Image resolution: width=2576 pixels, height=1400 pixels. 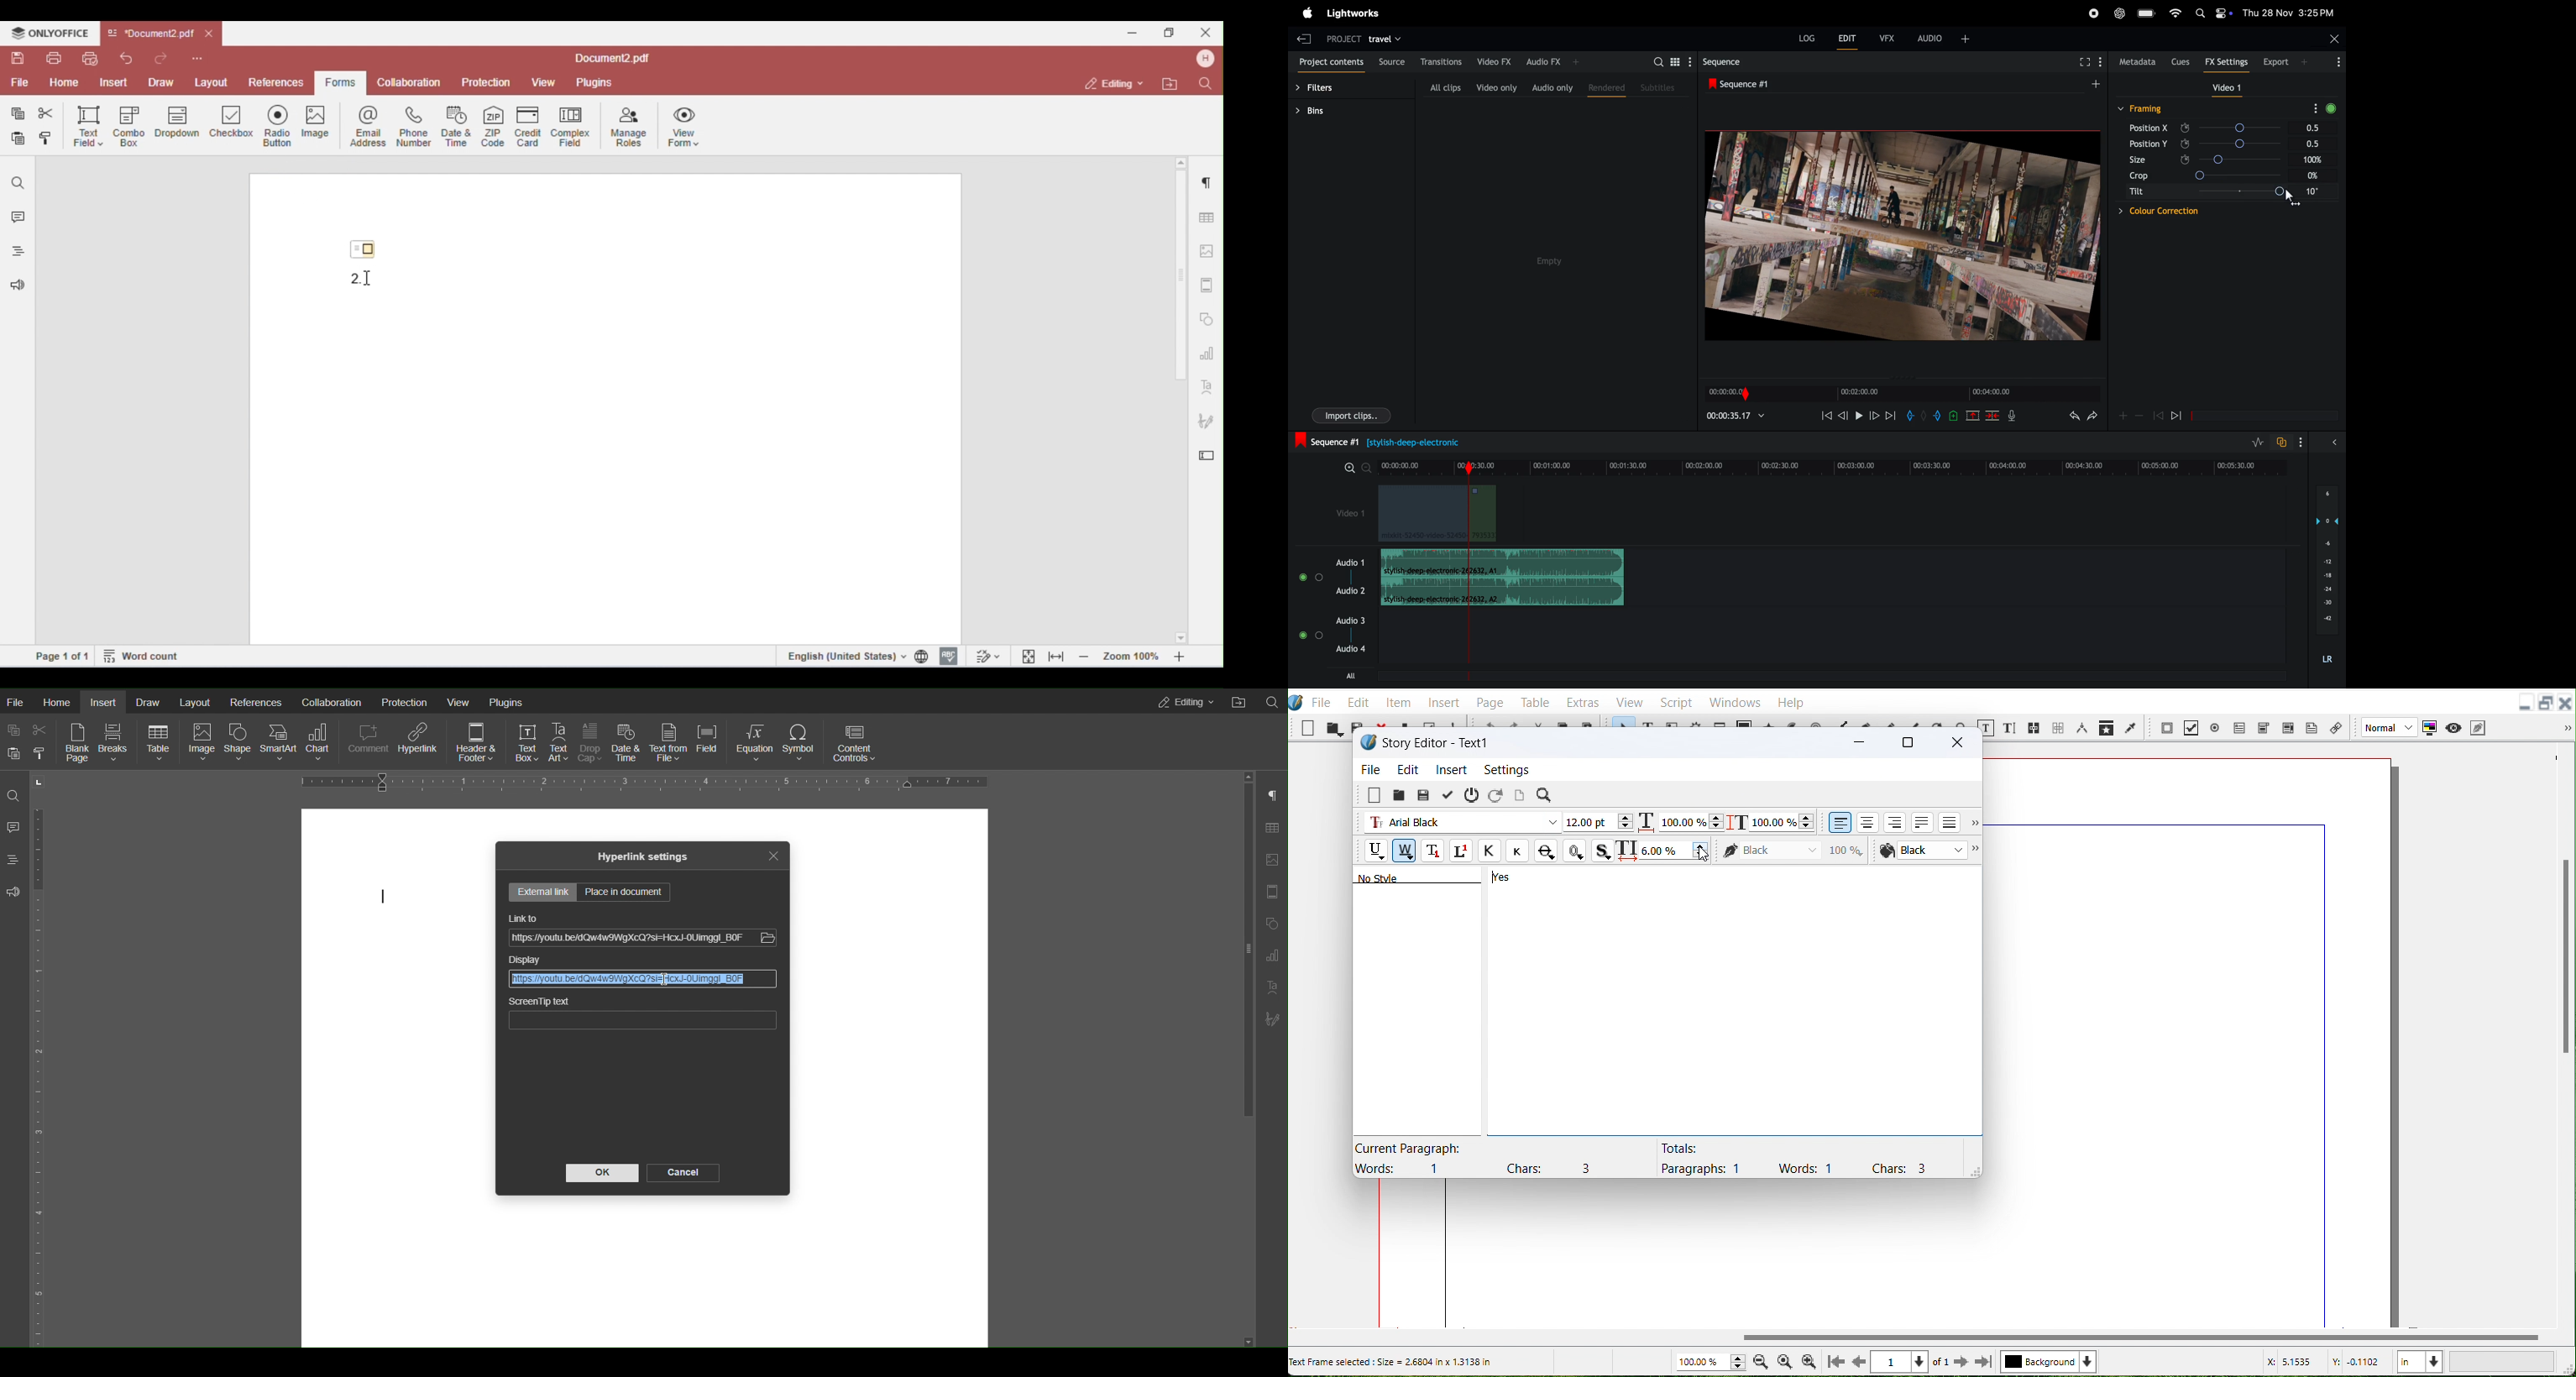 I want to click on Go to last page, so click(x=1984, y=1362).